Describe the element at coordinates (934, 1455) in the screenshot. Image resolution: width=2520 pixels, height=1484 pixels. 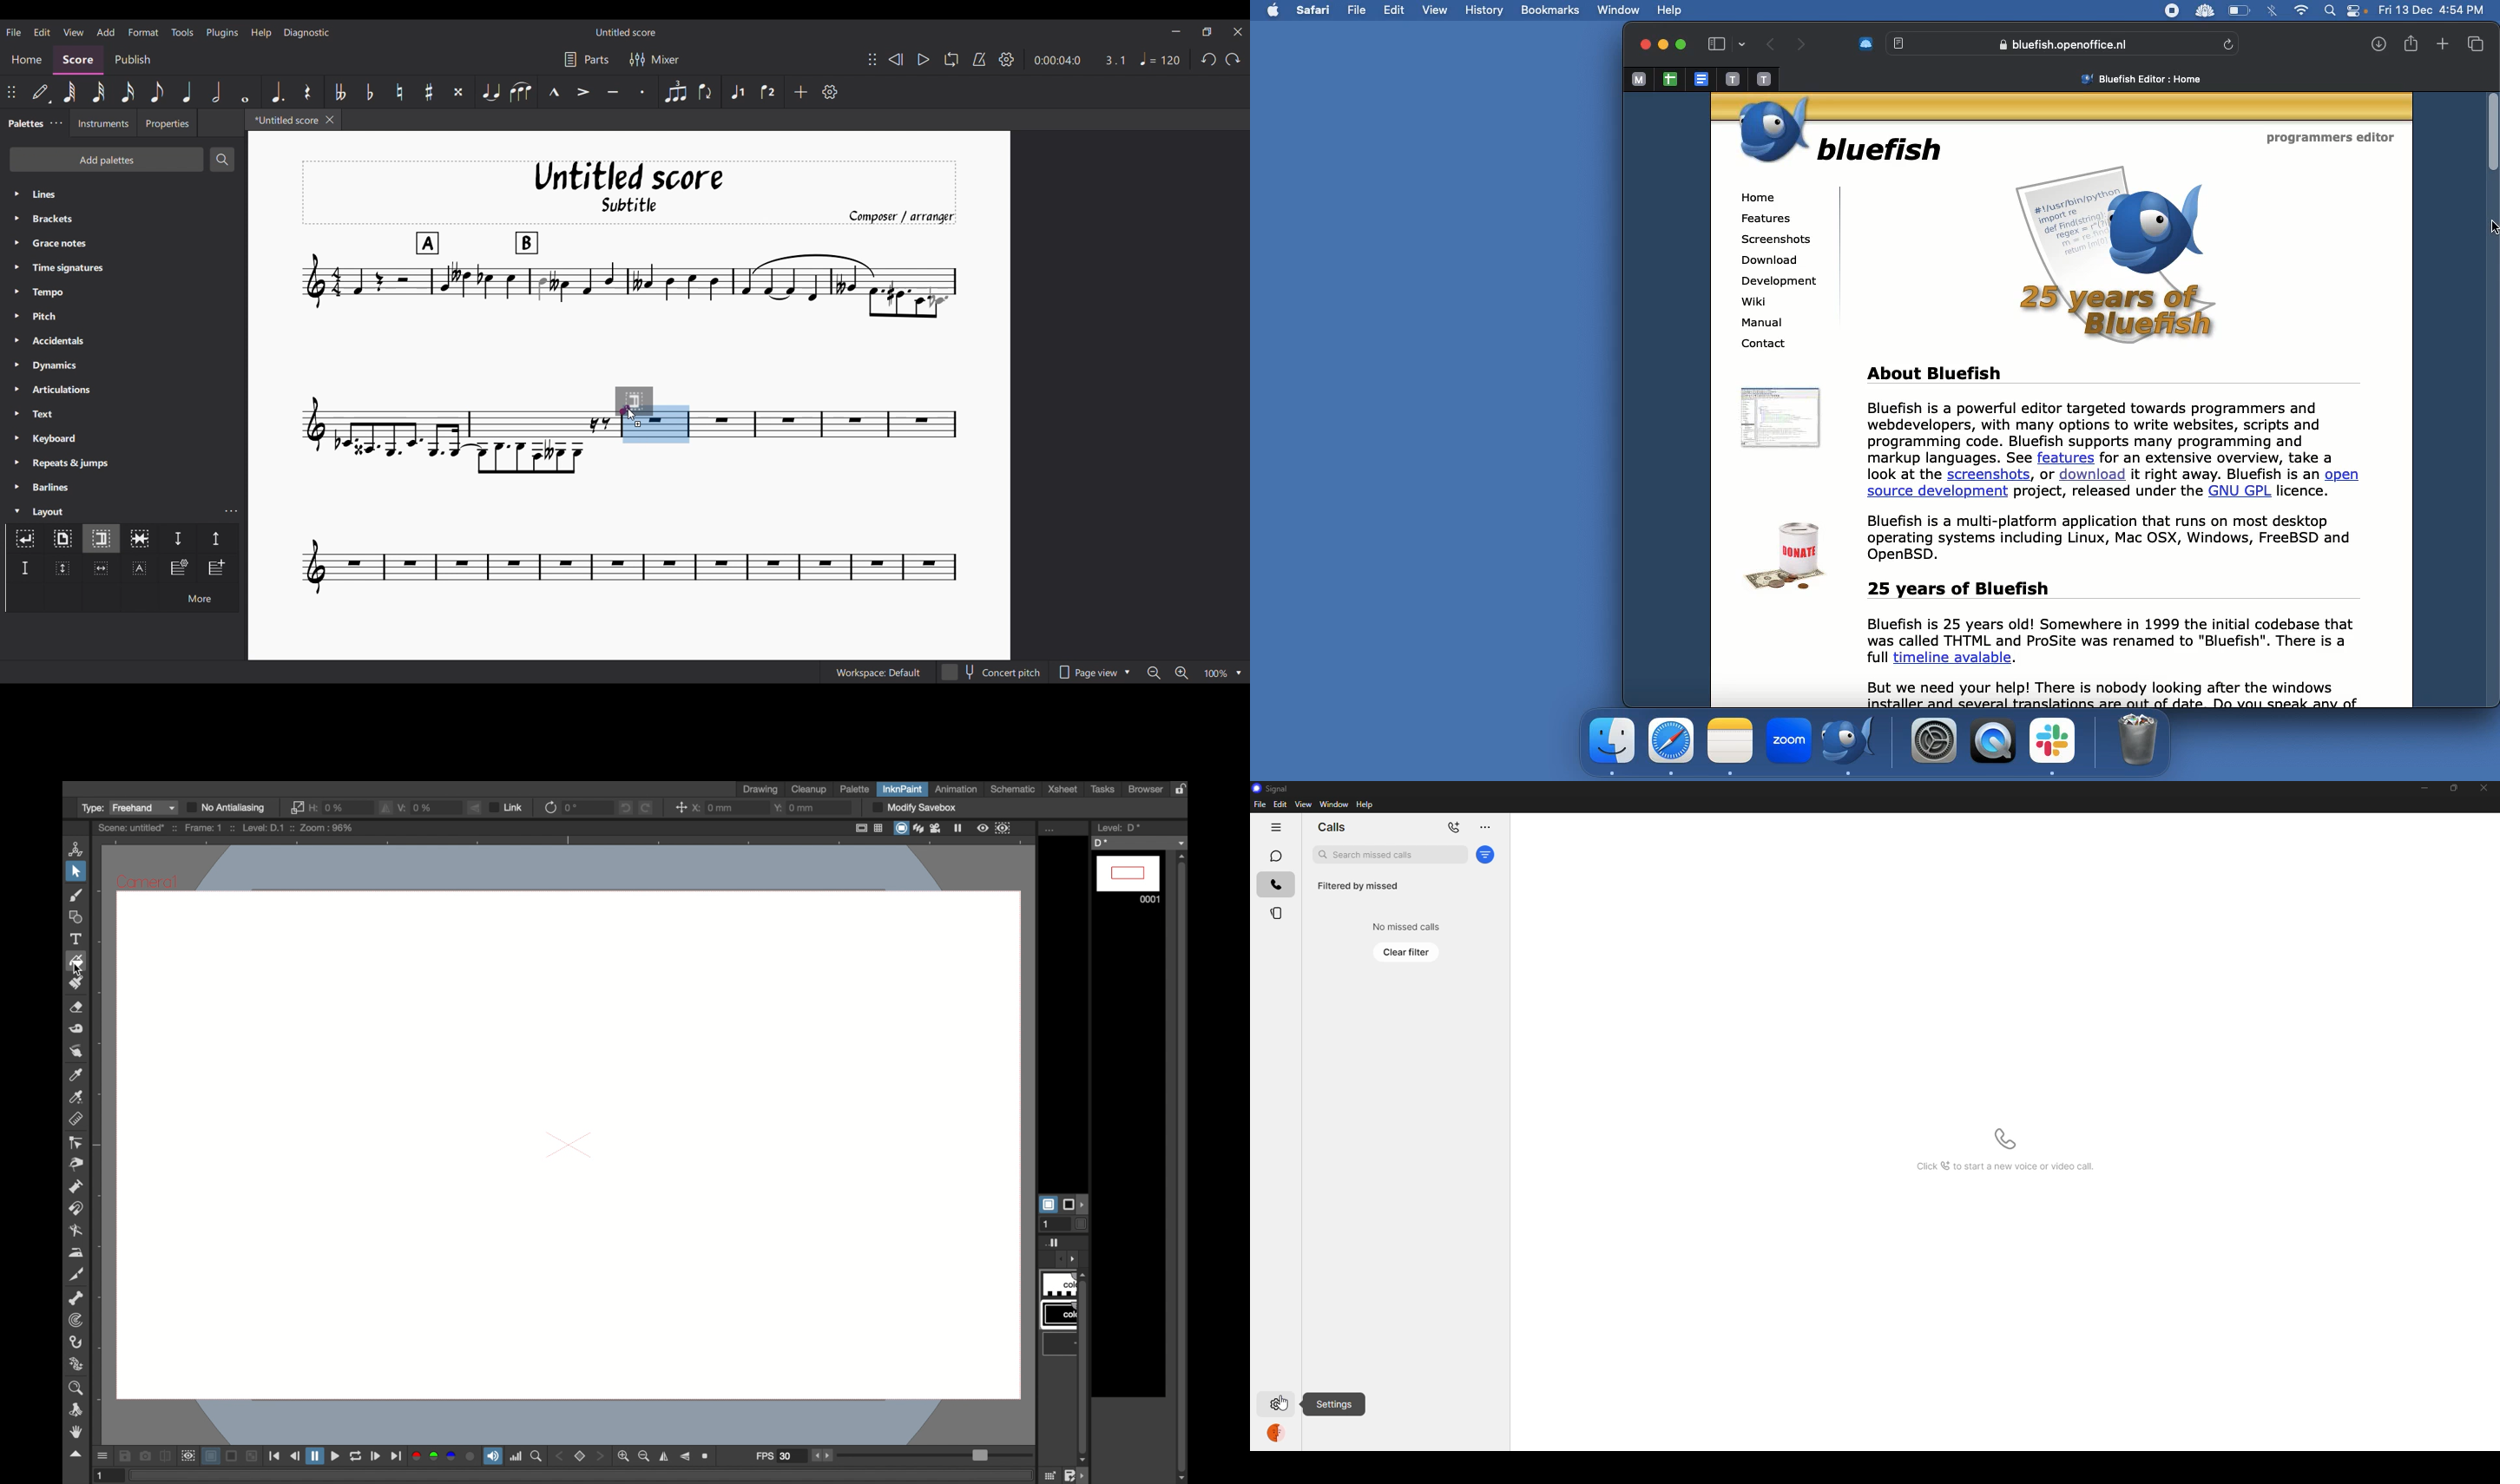
I see `slider` at that location.